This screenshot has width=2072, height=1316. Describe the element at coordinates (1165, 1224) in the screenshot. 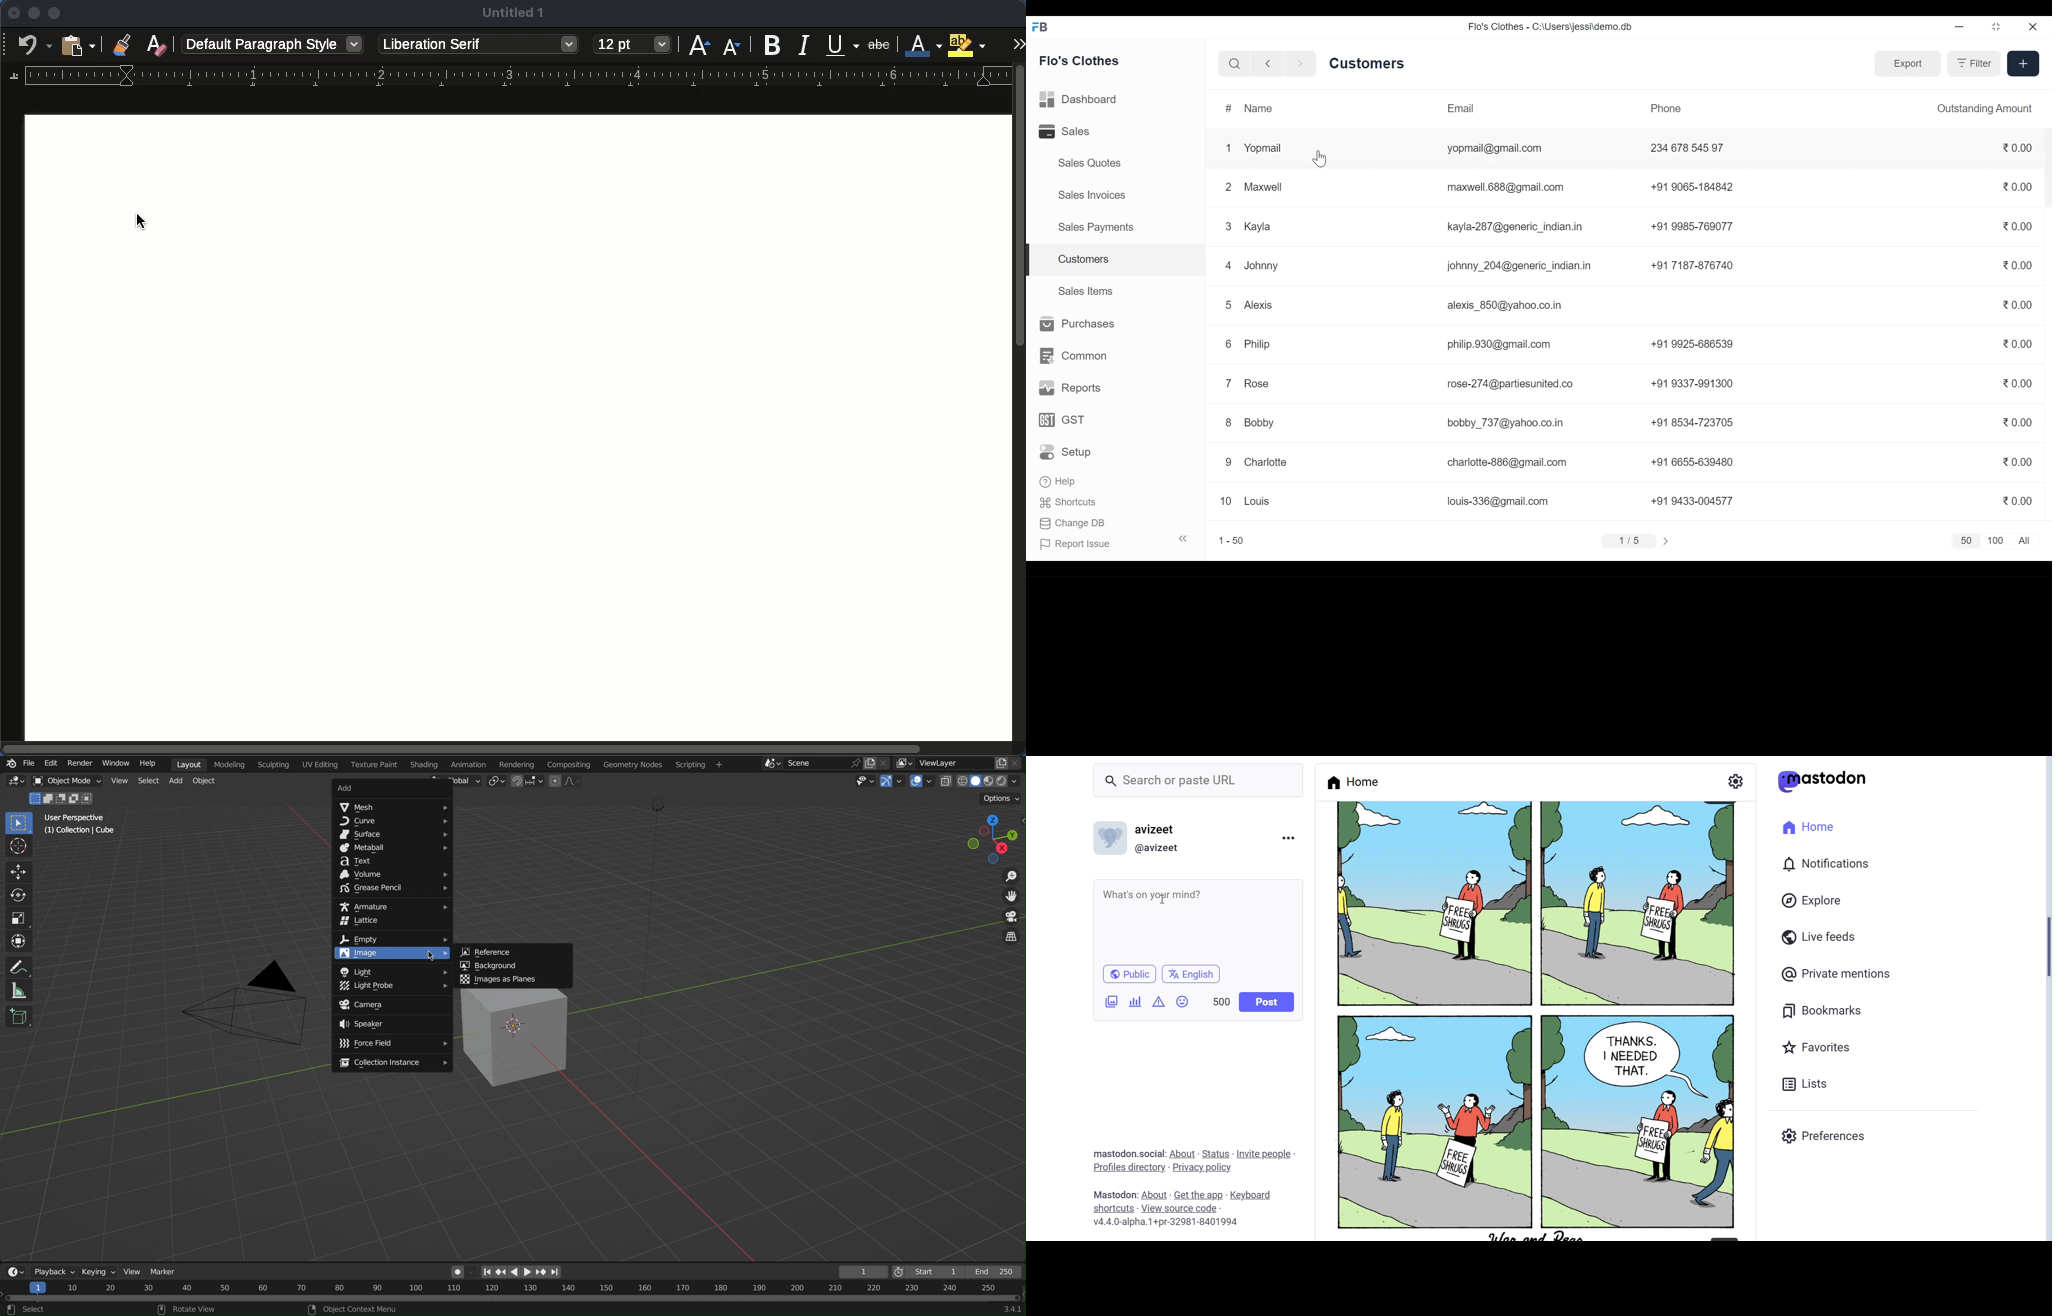

I see `Version` at that location.